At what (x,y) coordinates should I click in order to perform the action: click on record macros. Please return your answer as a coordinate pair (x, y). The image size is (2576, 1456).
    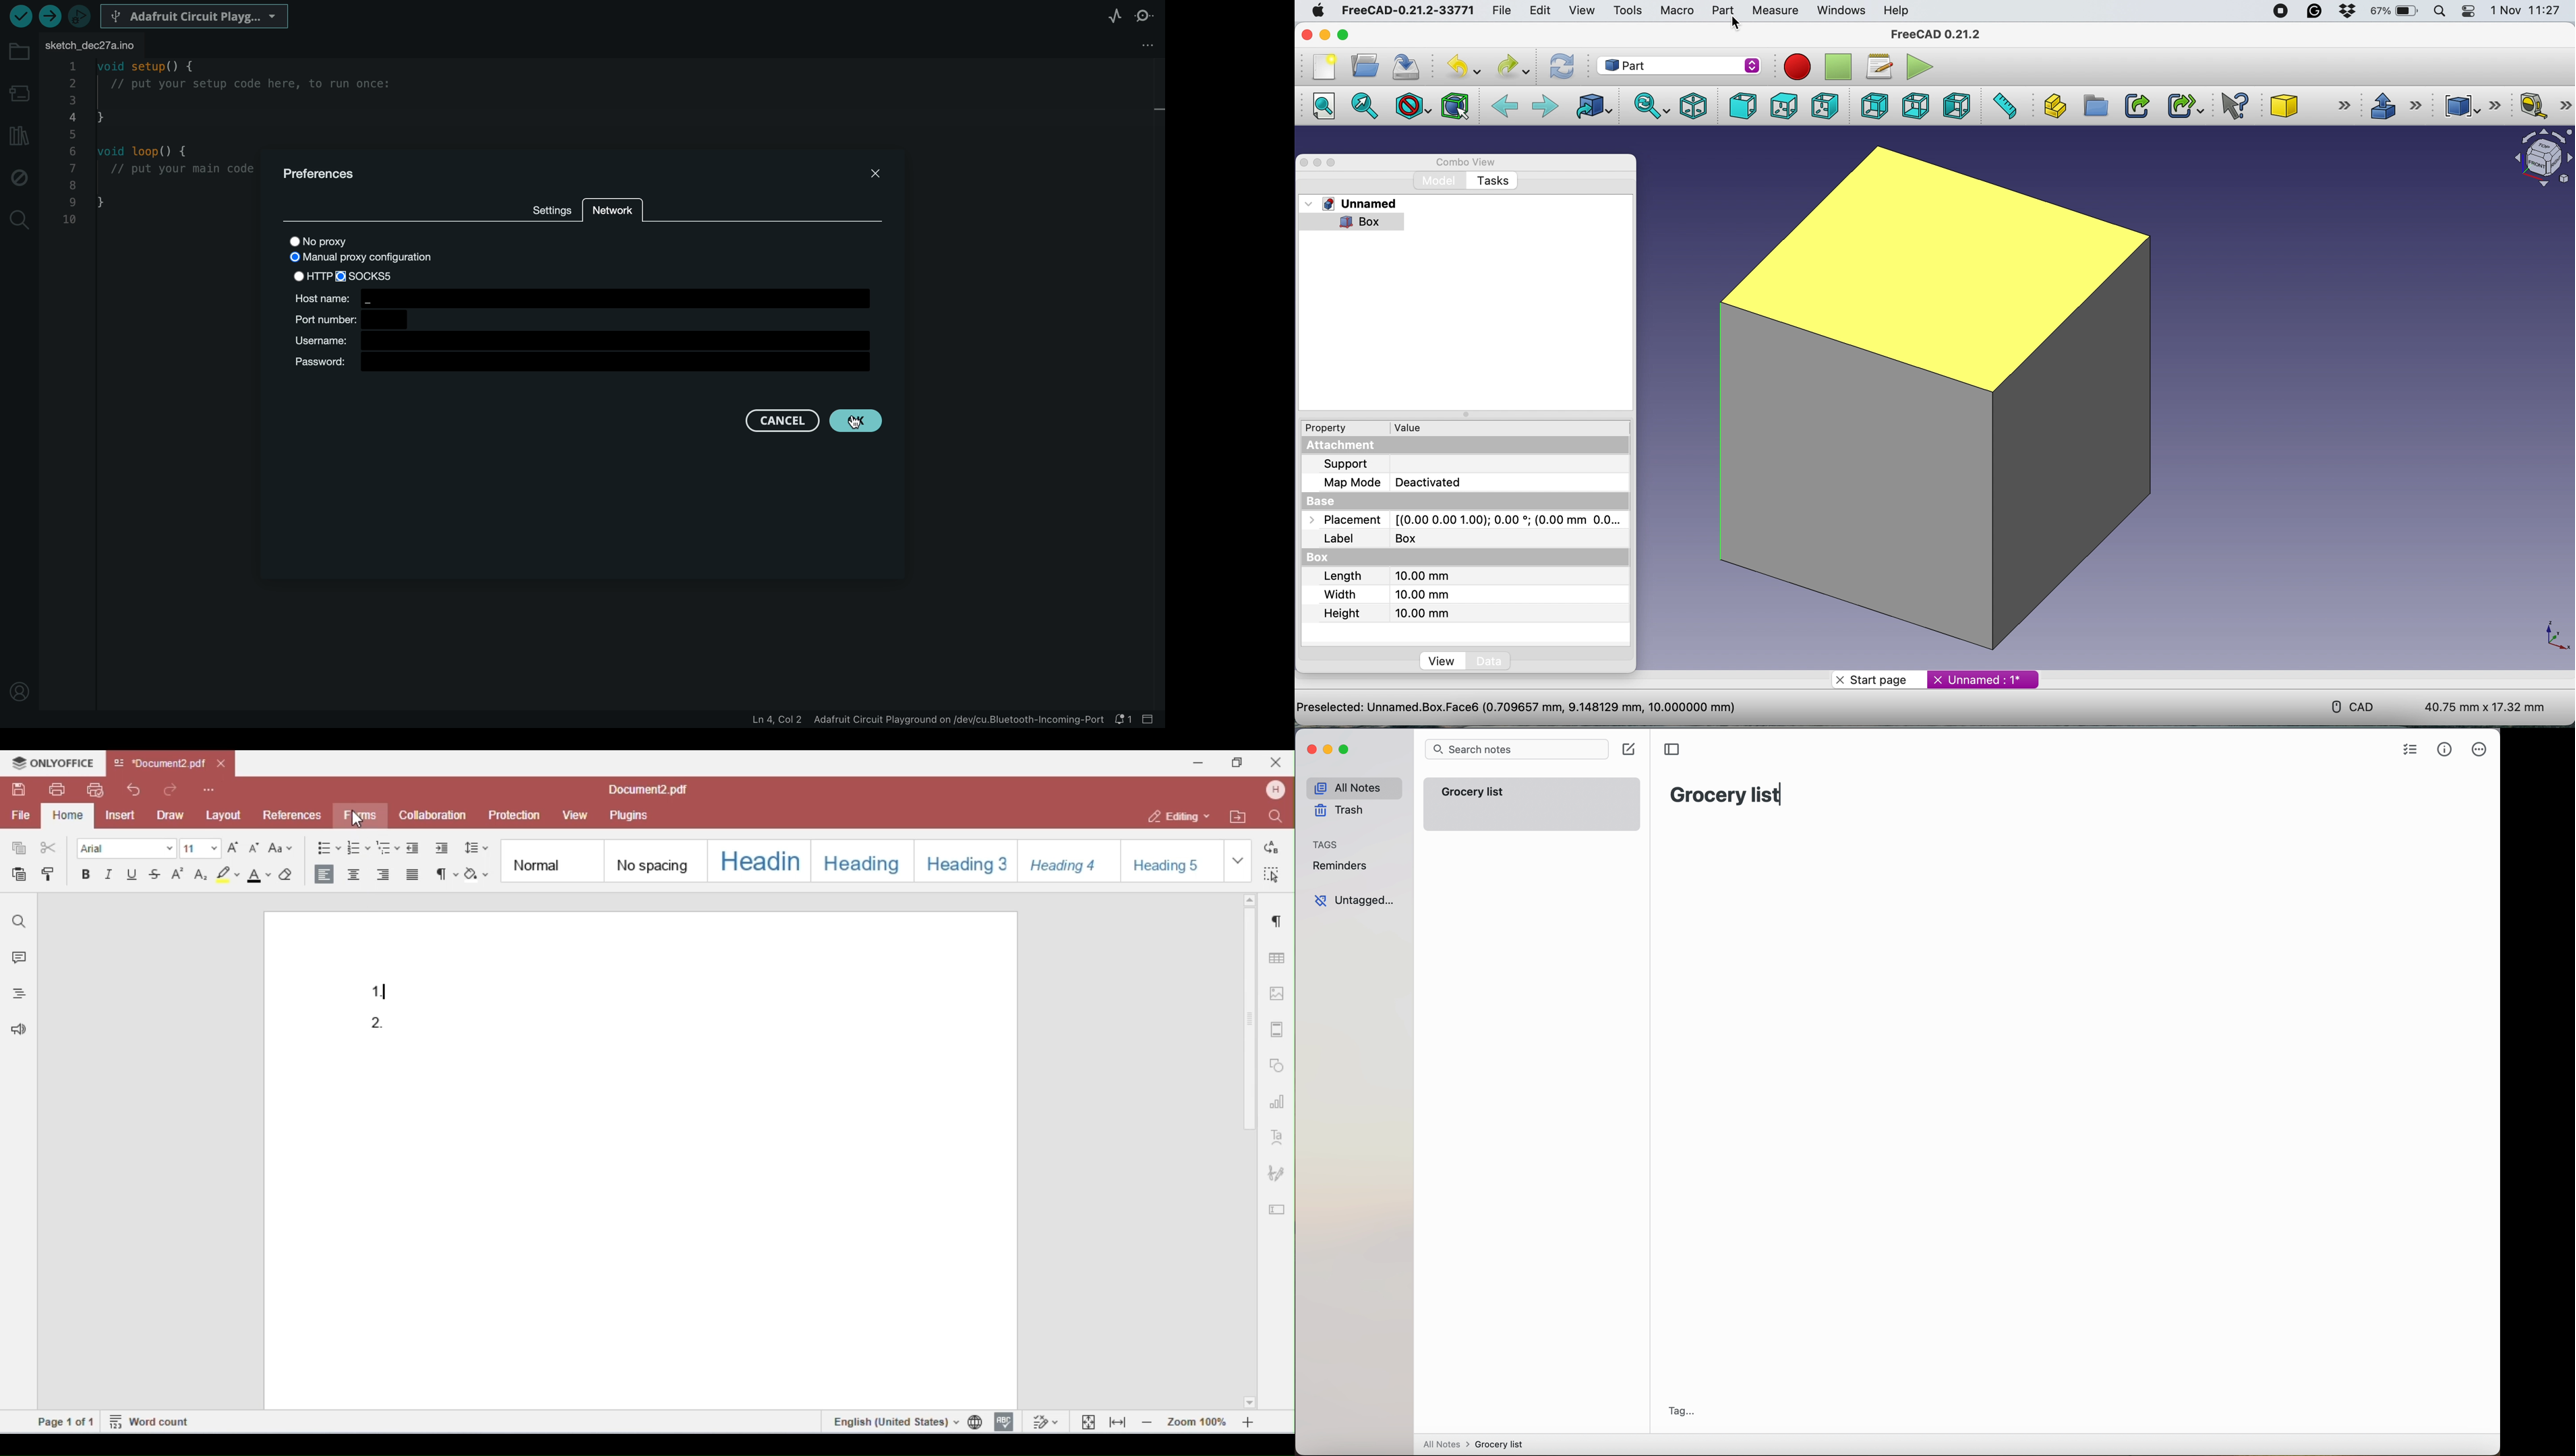
    Looking at the image, I should click on (1792, 68).